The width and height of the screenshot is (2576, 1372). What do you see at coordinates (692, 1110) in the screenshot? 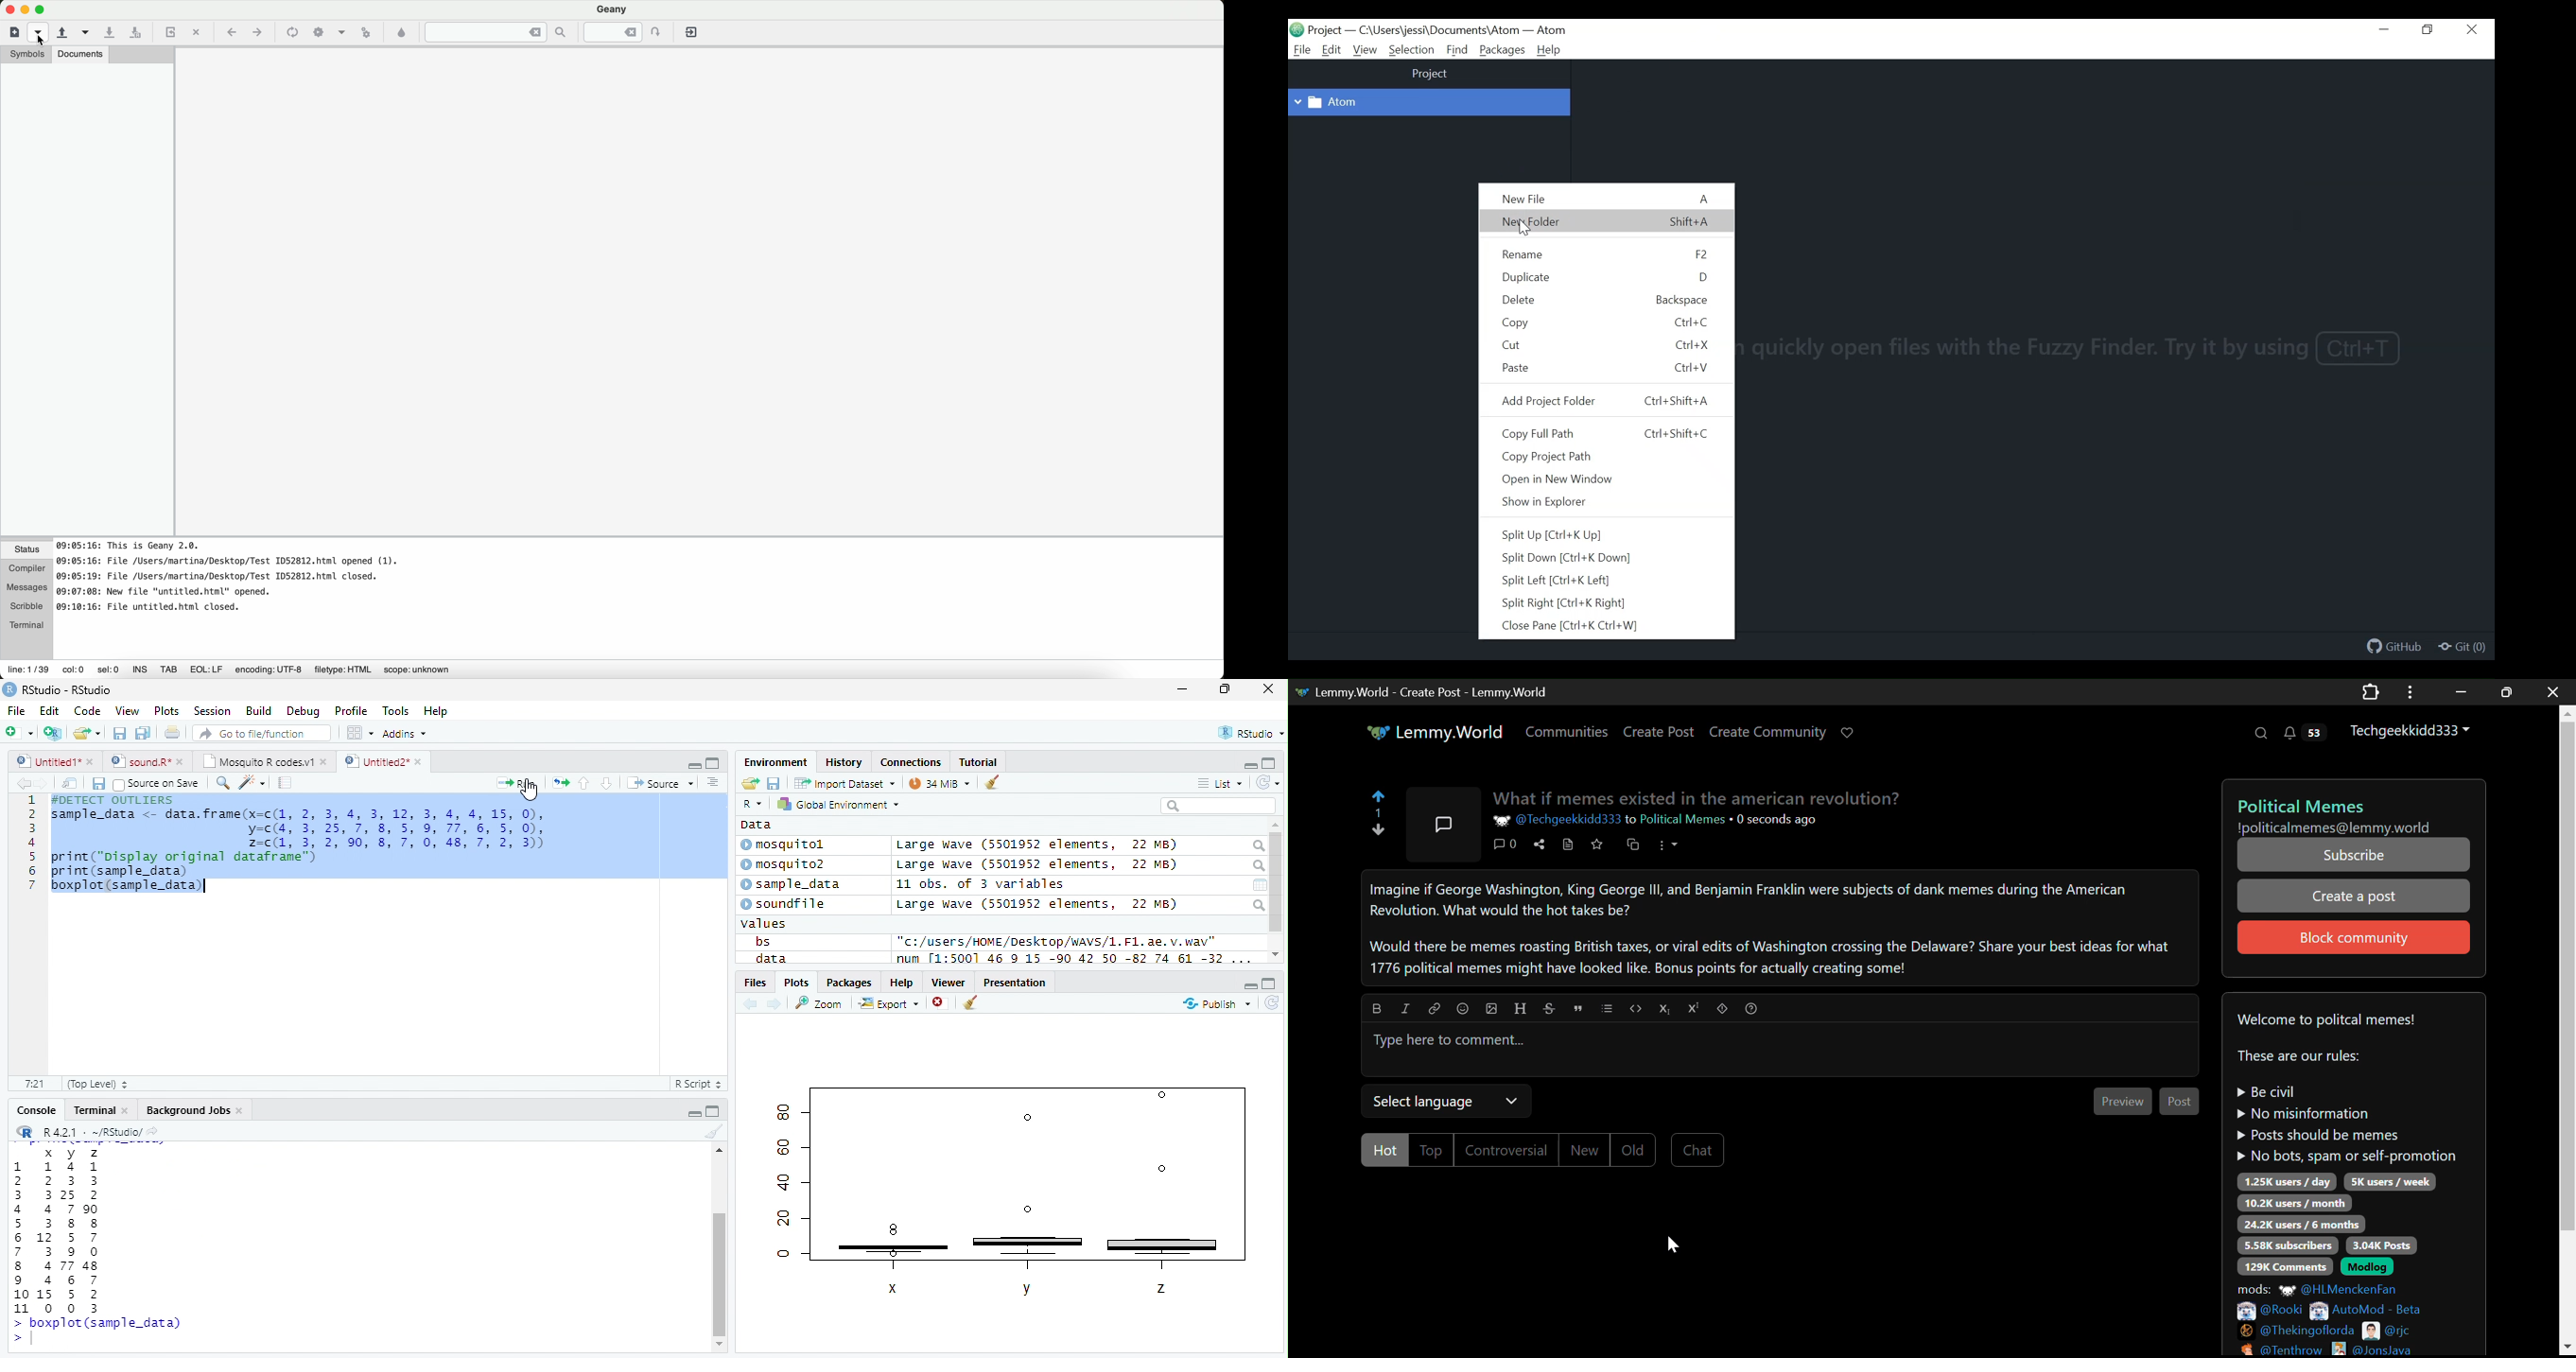
I see `minimize` at bounding box center [692, 1110].